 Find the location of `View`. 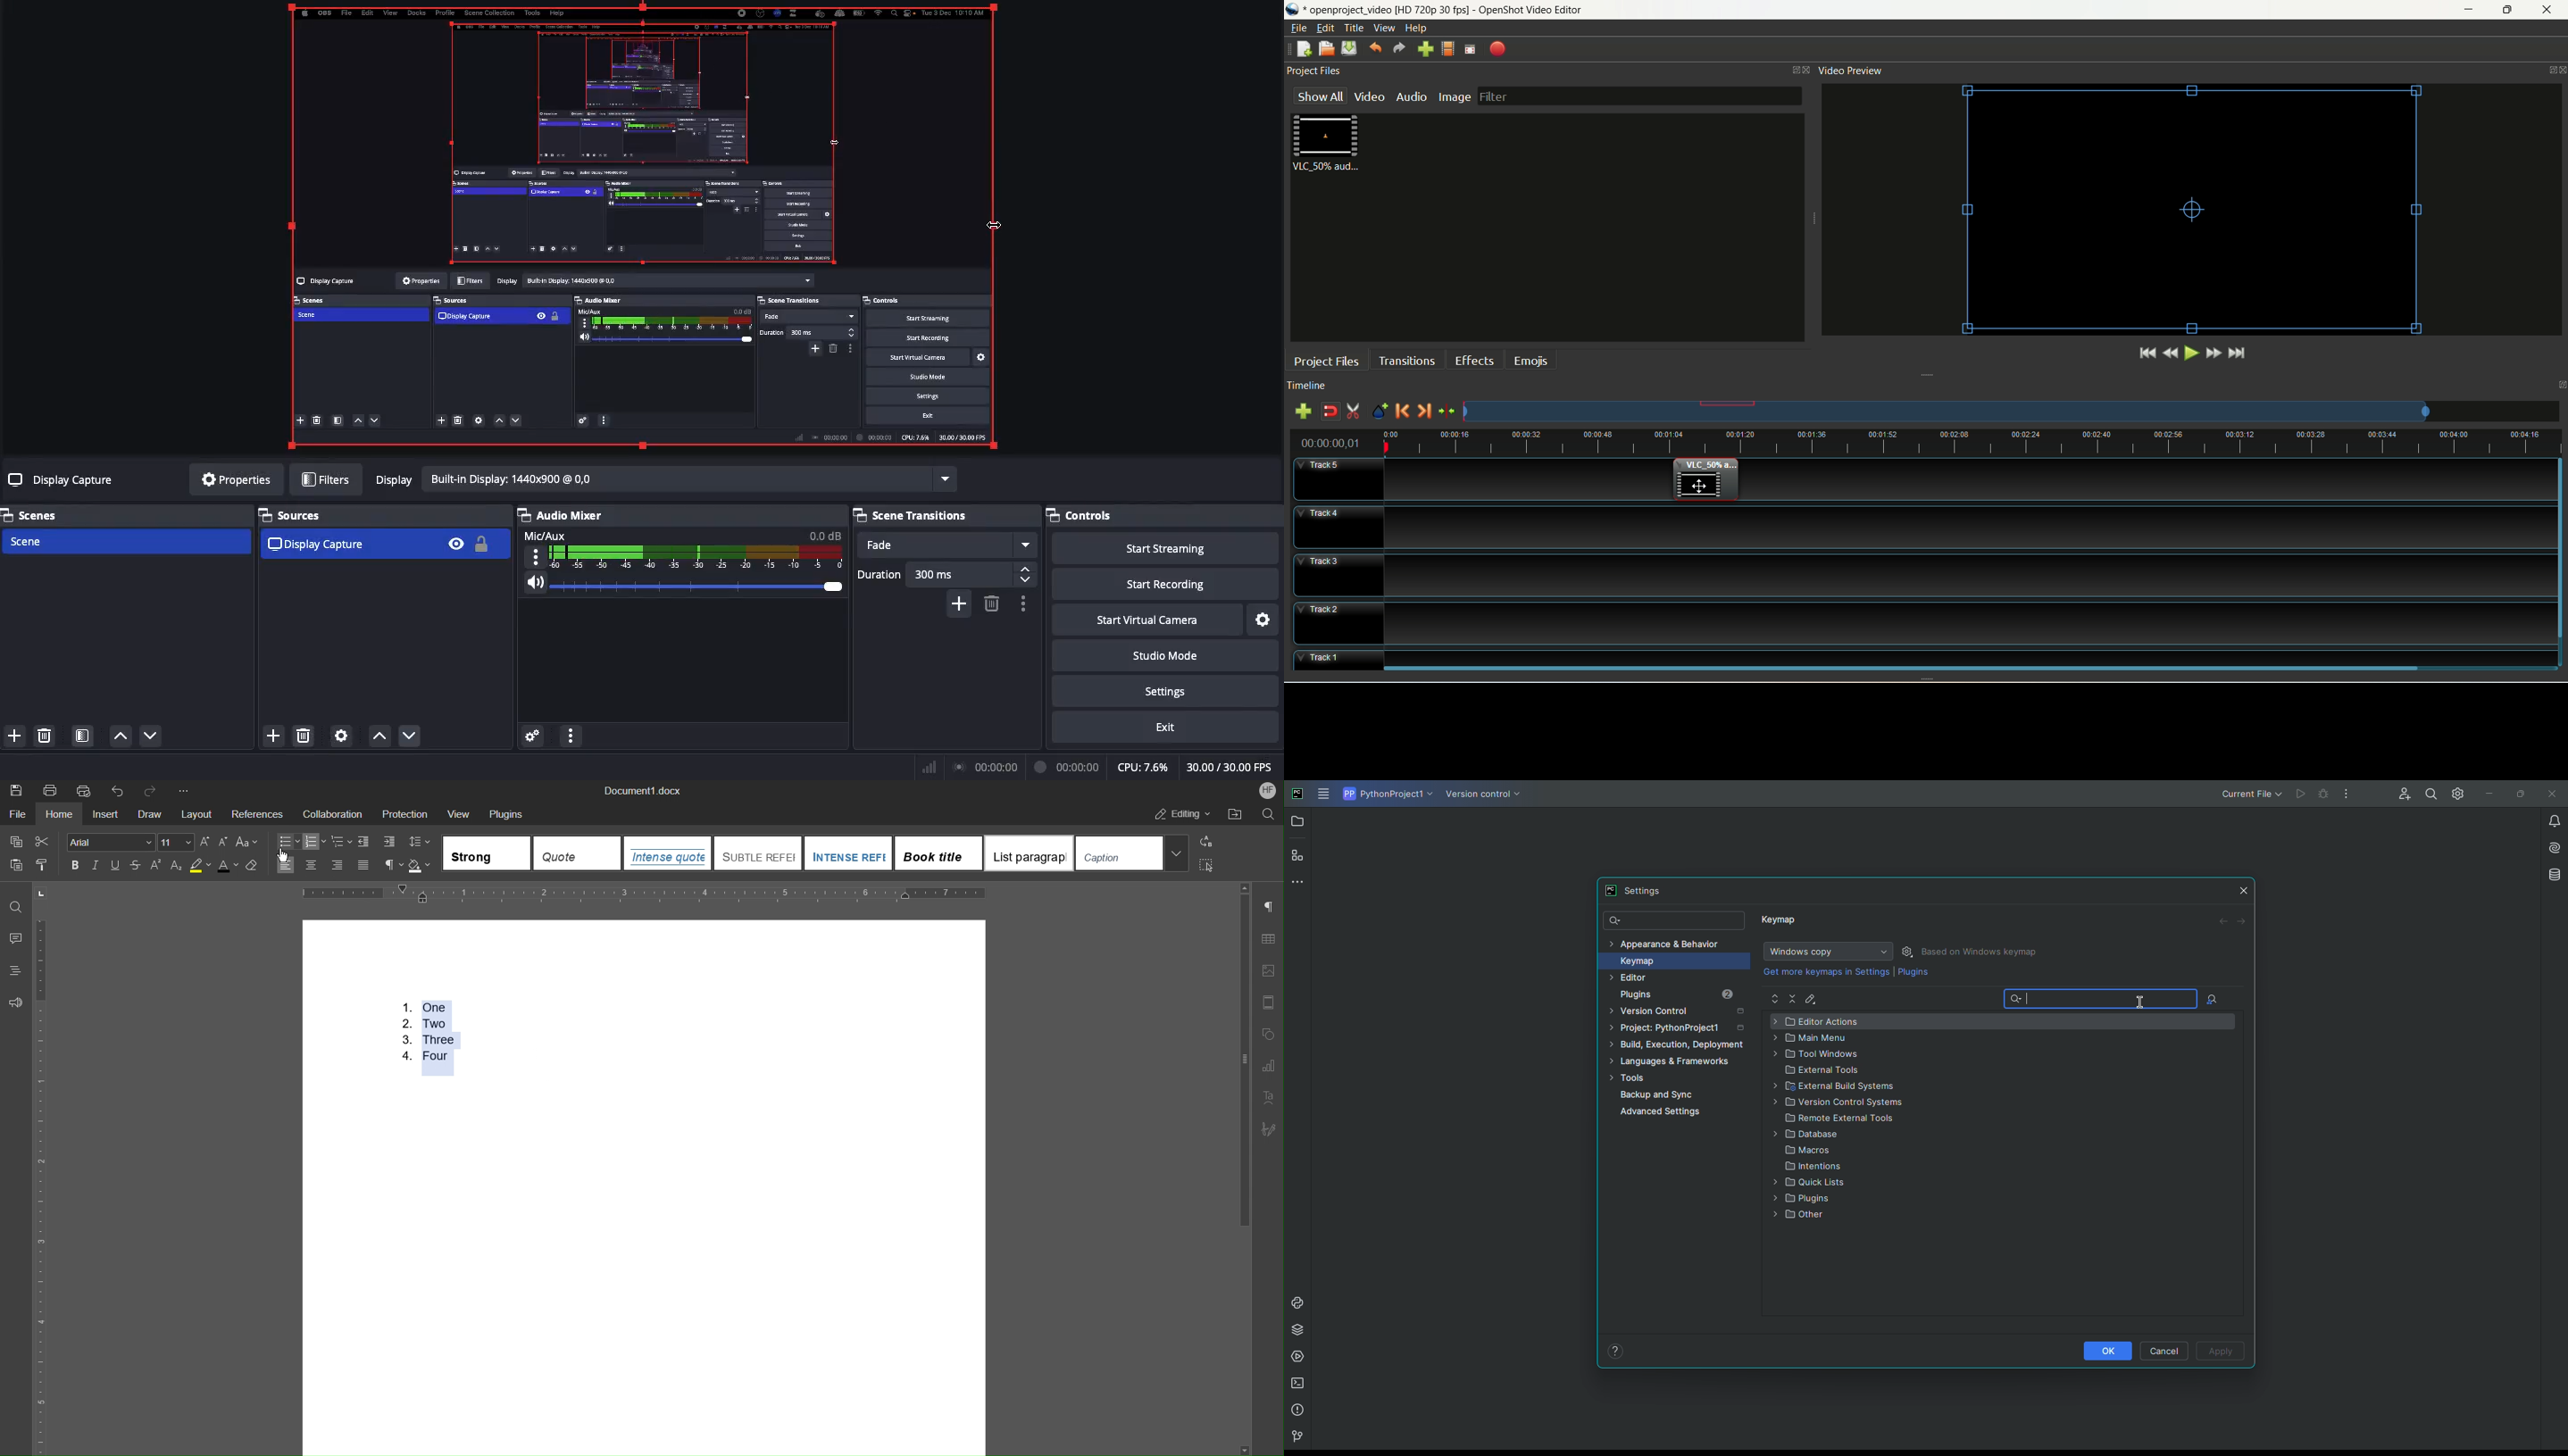

View is located at coordinates (461, 812).